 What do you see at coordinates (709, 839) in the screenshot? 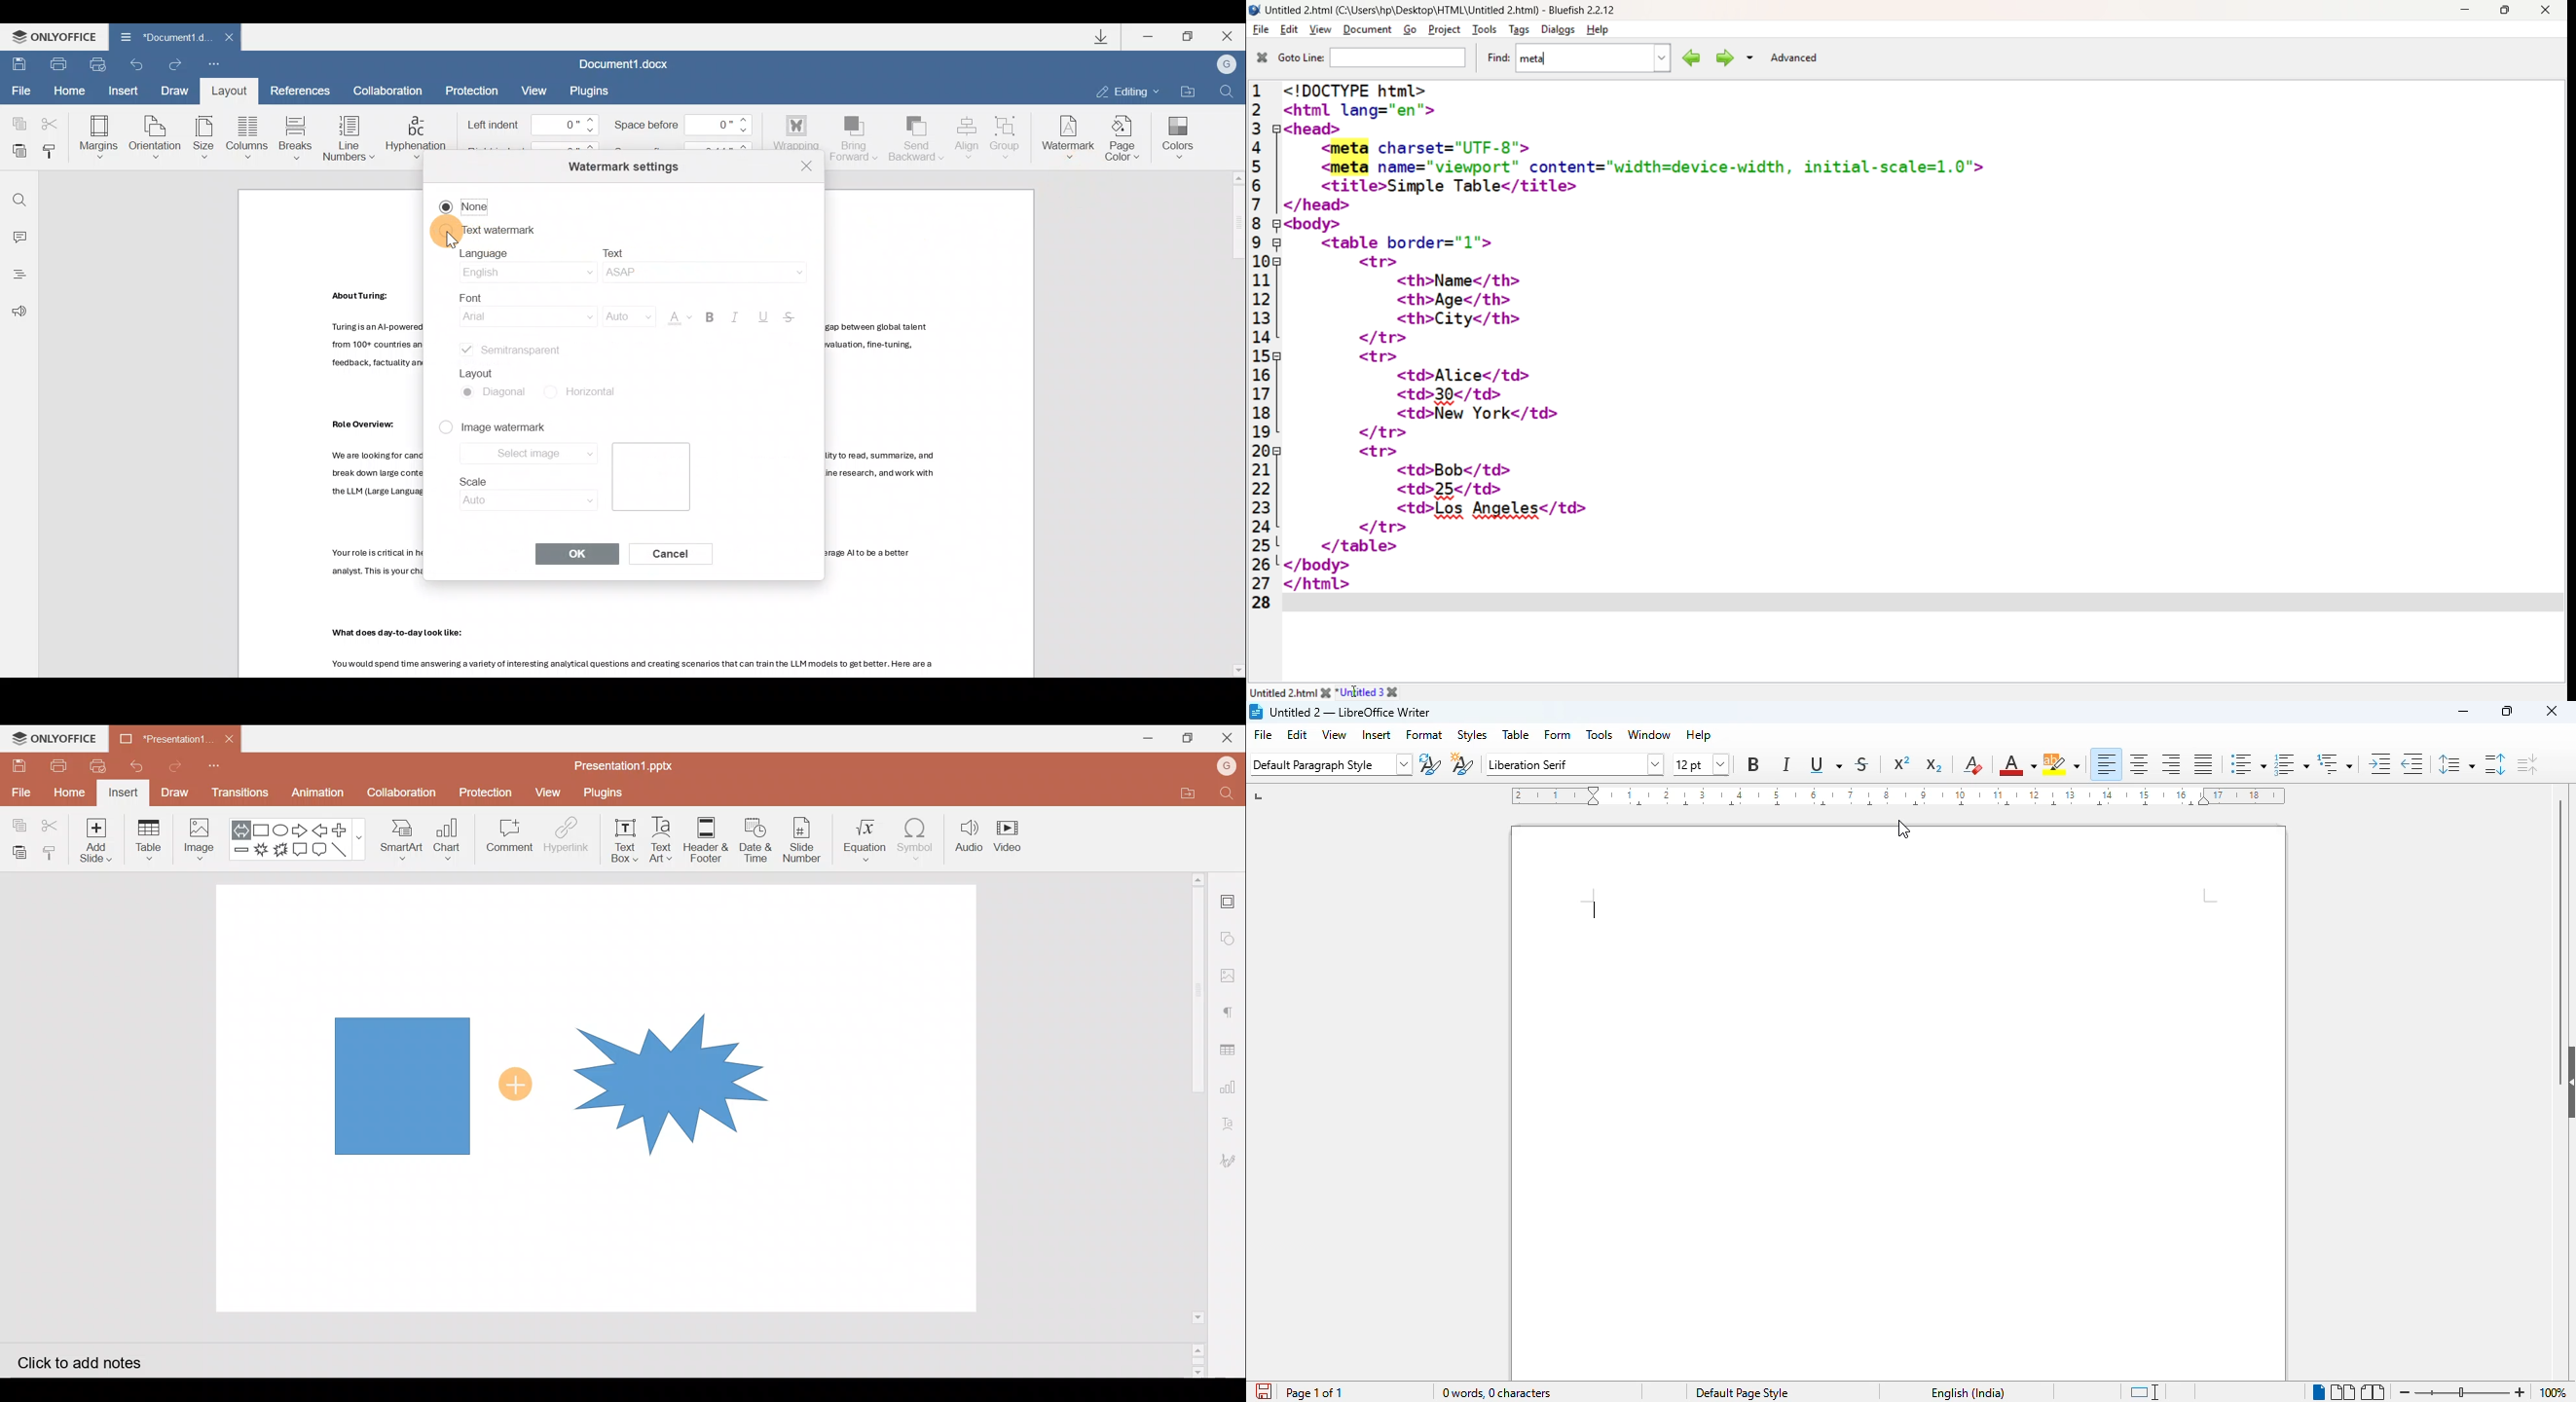
I see `Header & footer` at bounding box center [709, 839].